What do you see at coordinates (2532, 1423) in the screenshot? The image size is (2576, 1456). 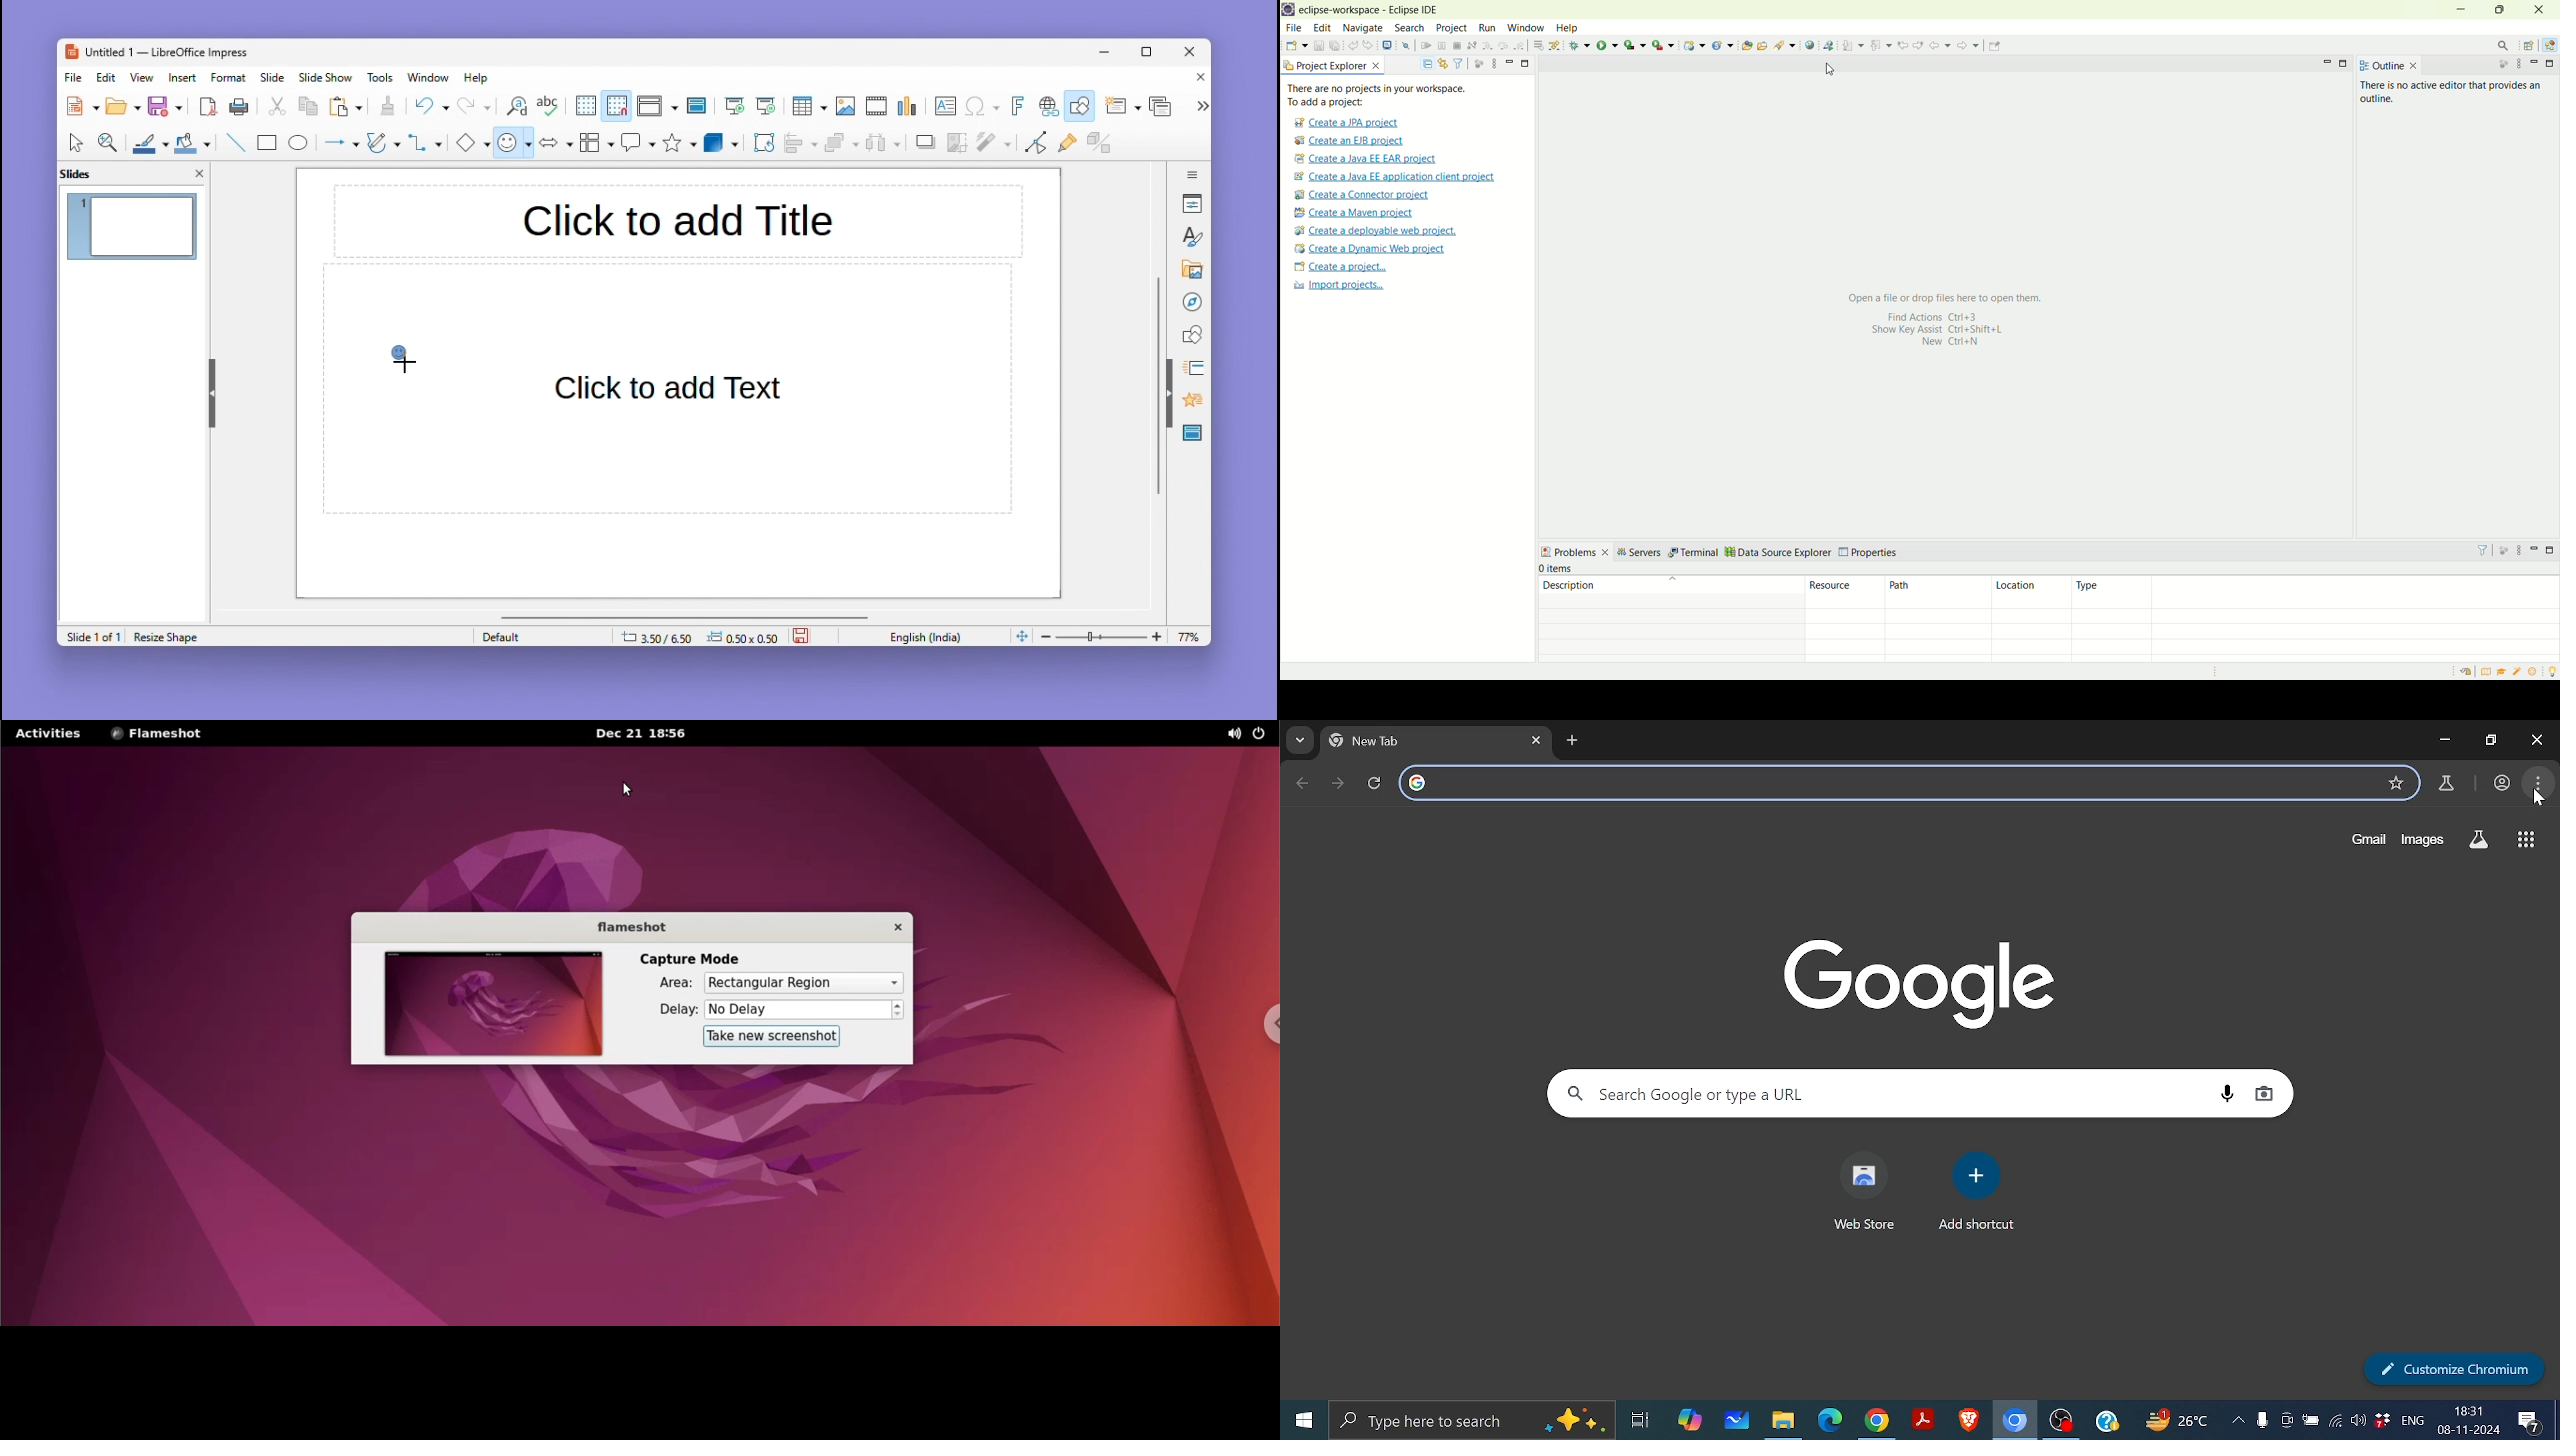 I see `comment` at bounding box center [2532, 1423].